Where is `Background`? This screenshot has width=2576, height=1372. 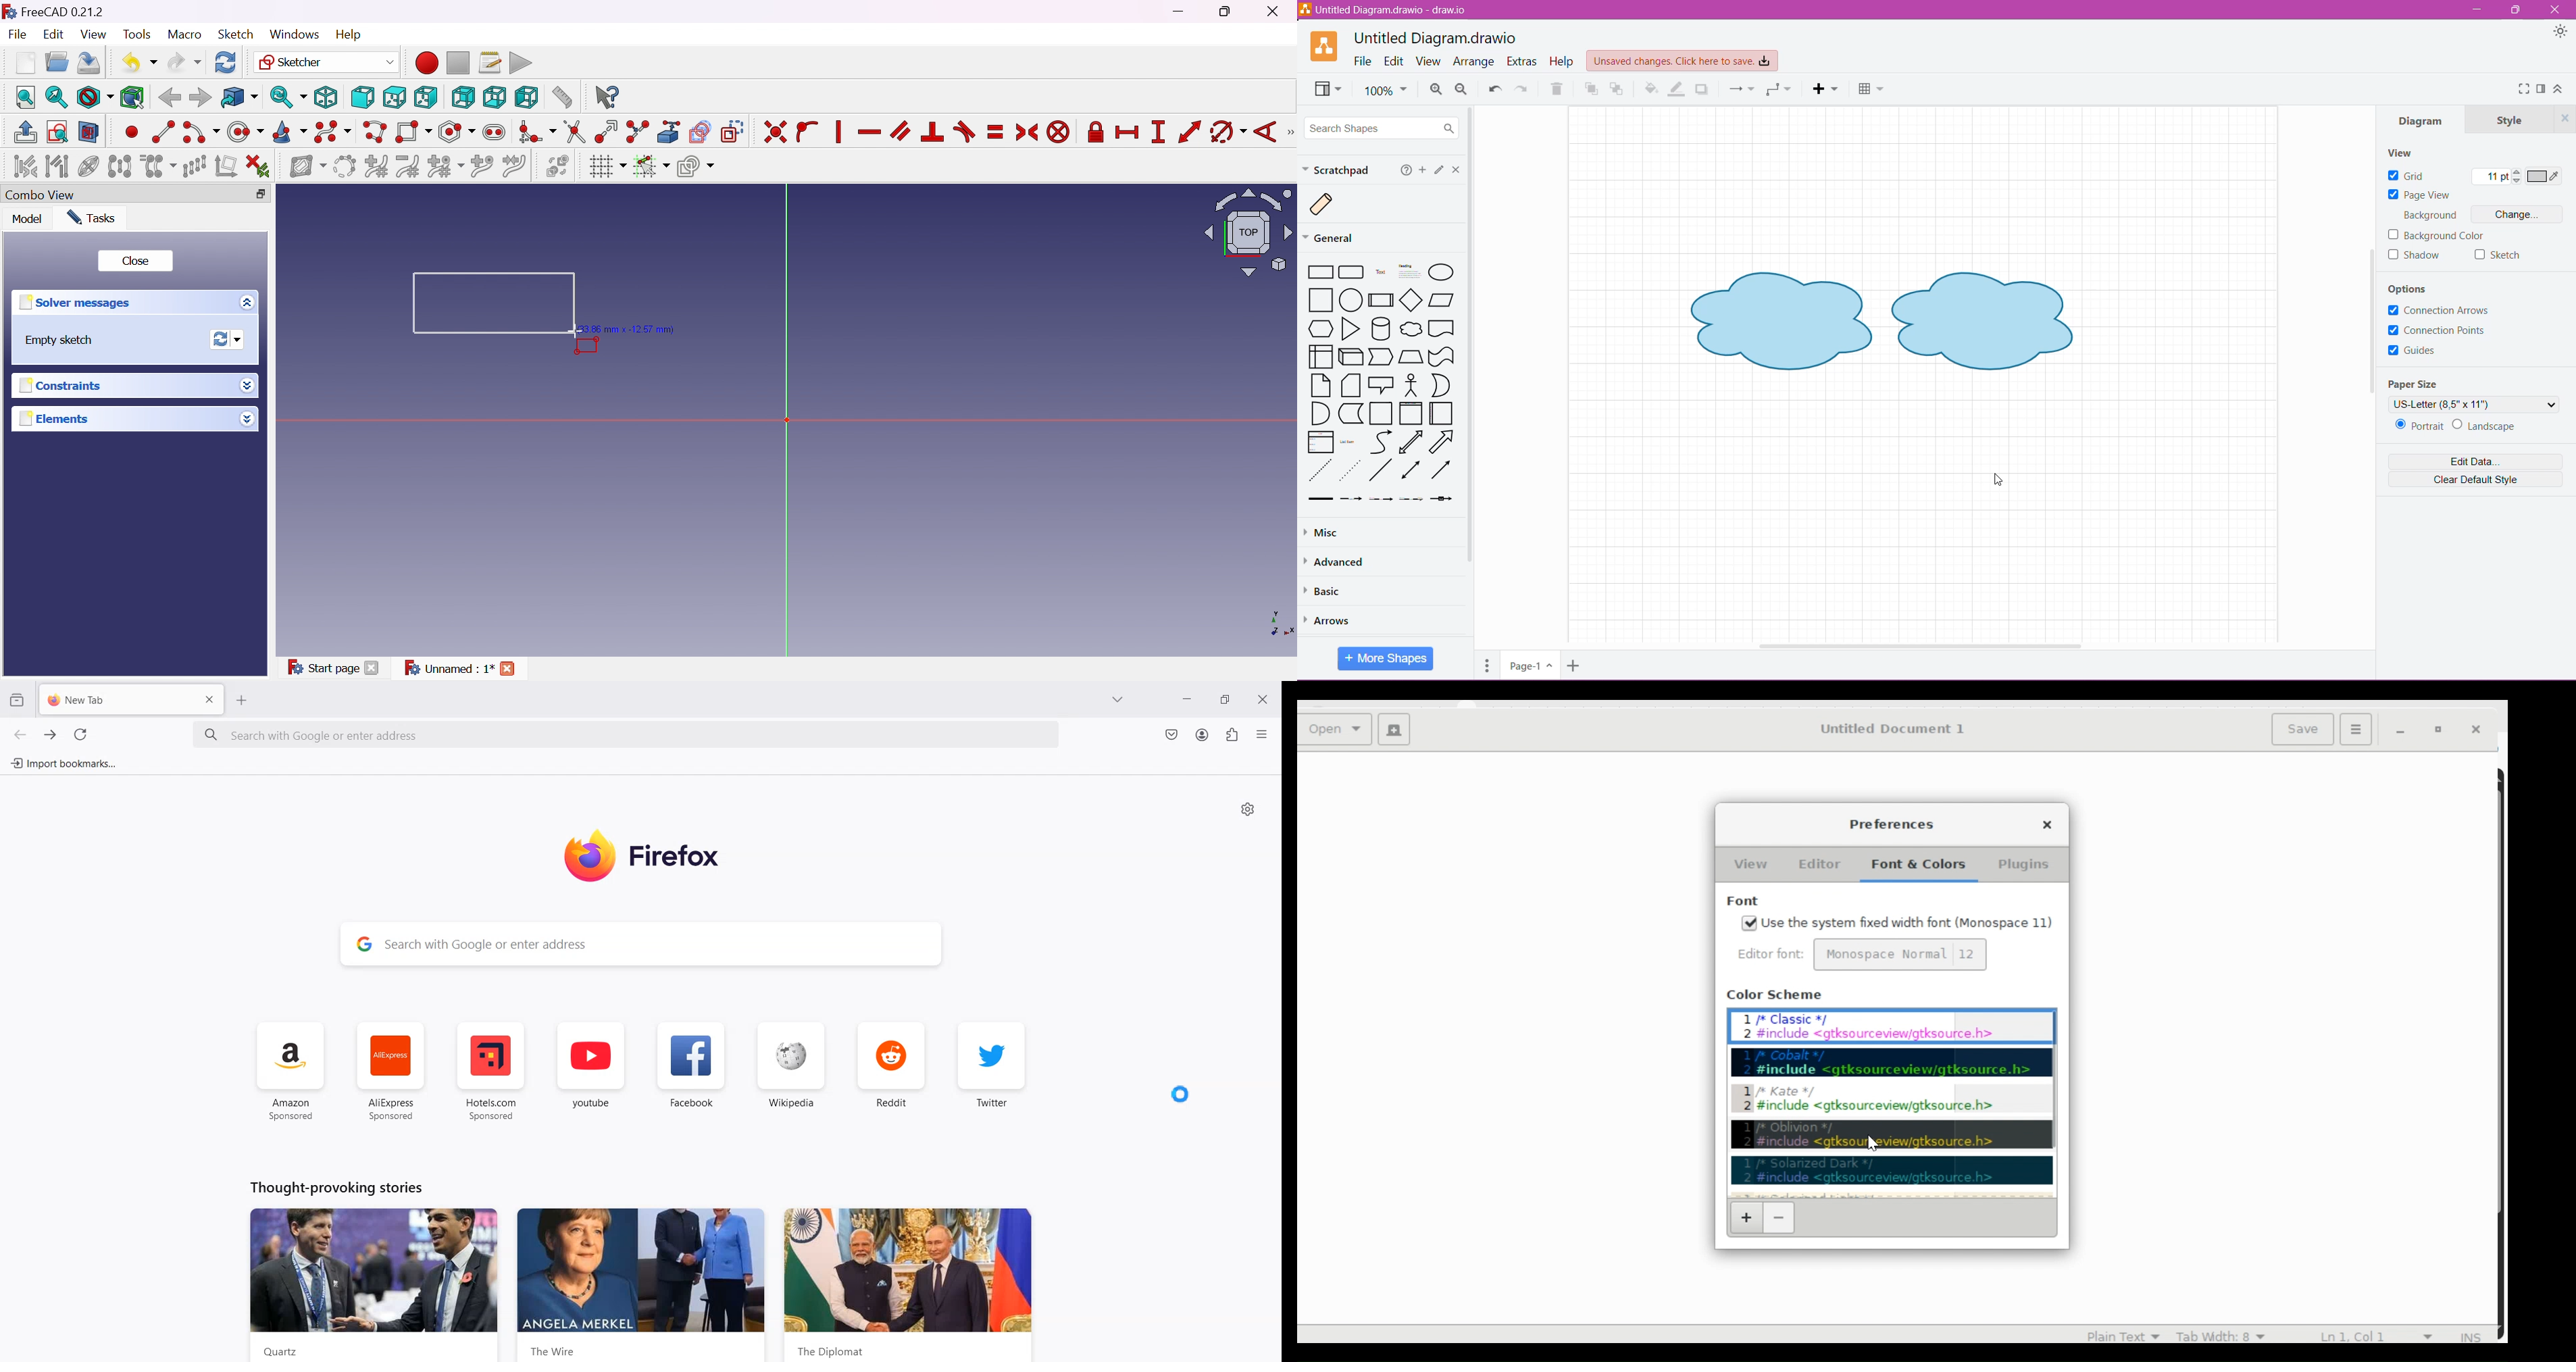
Background is located at coordinates (2430, 216).